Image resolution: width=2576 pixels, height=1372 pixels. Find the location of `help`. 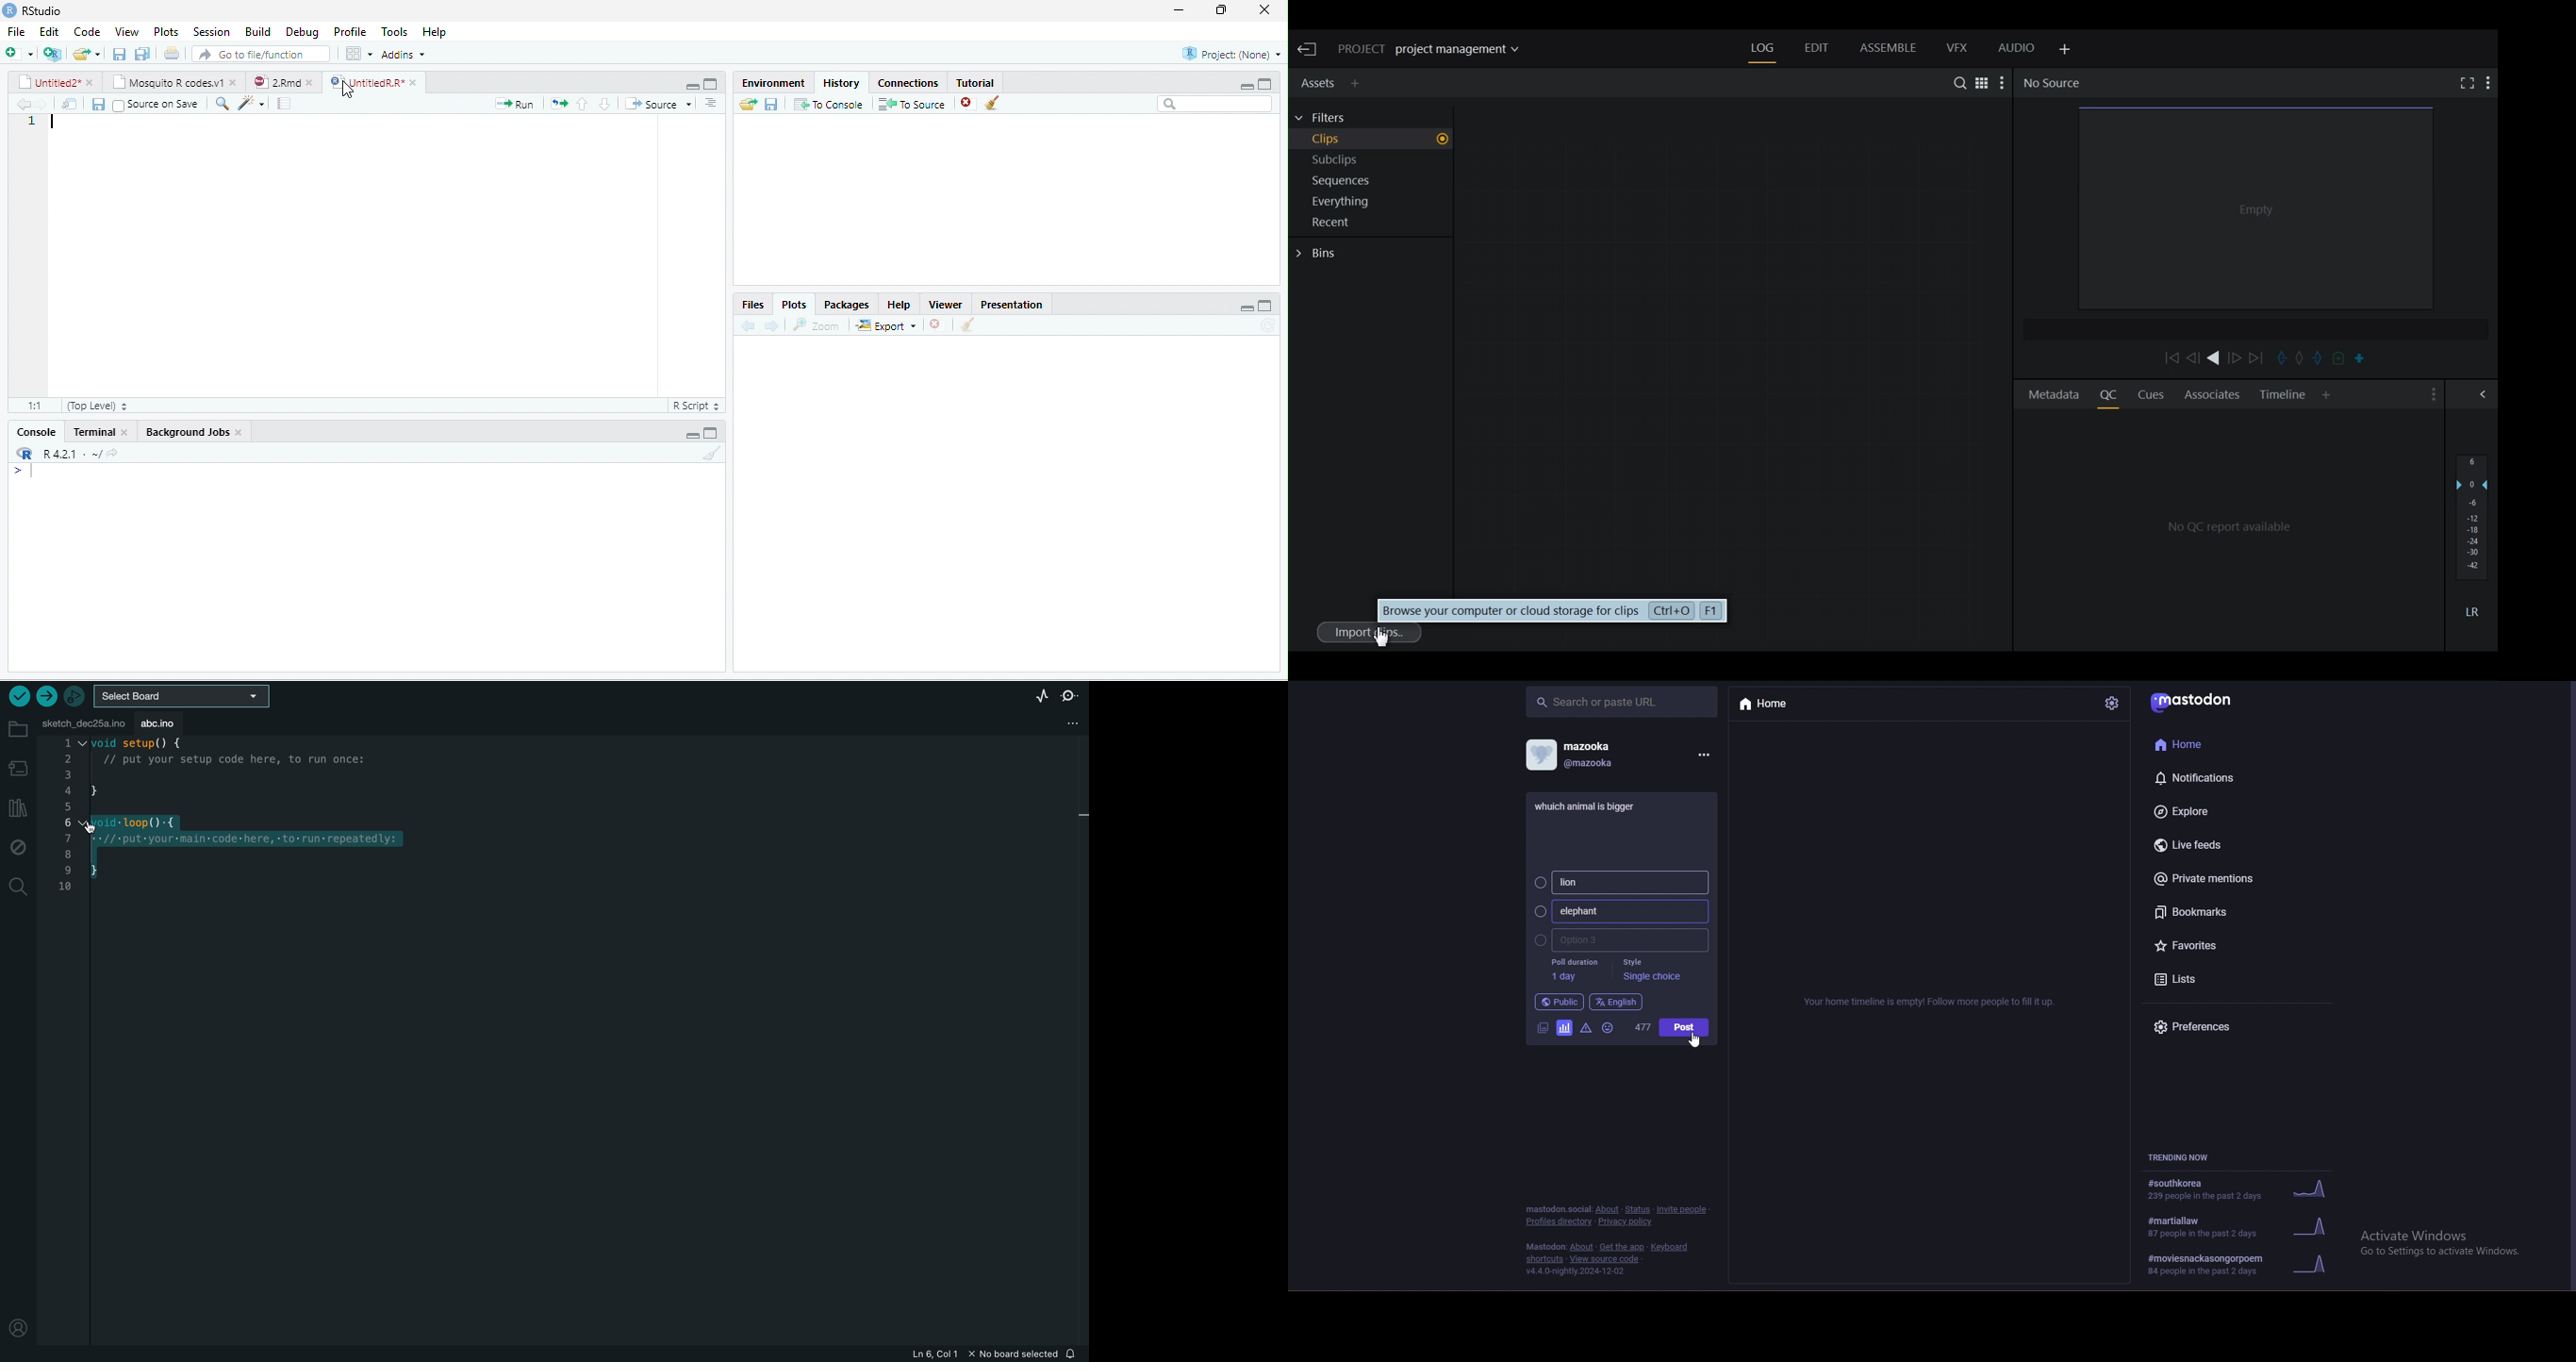

help is located at coordinates (441, 32).